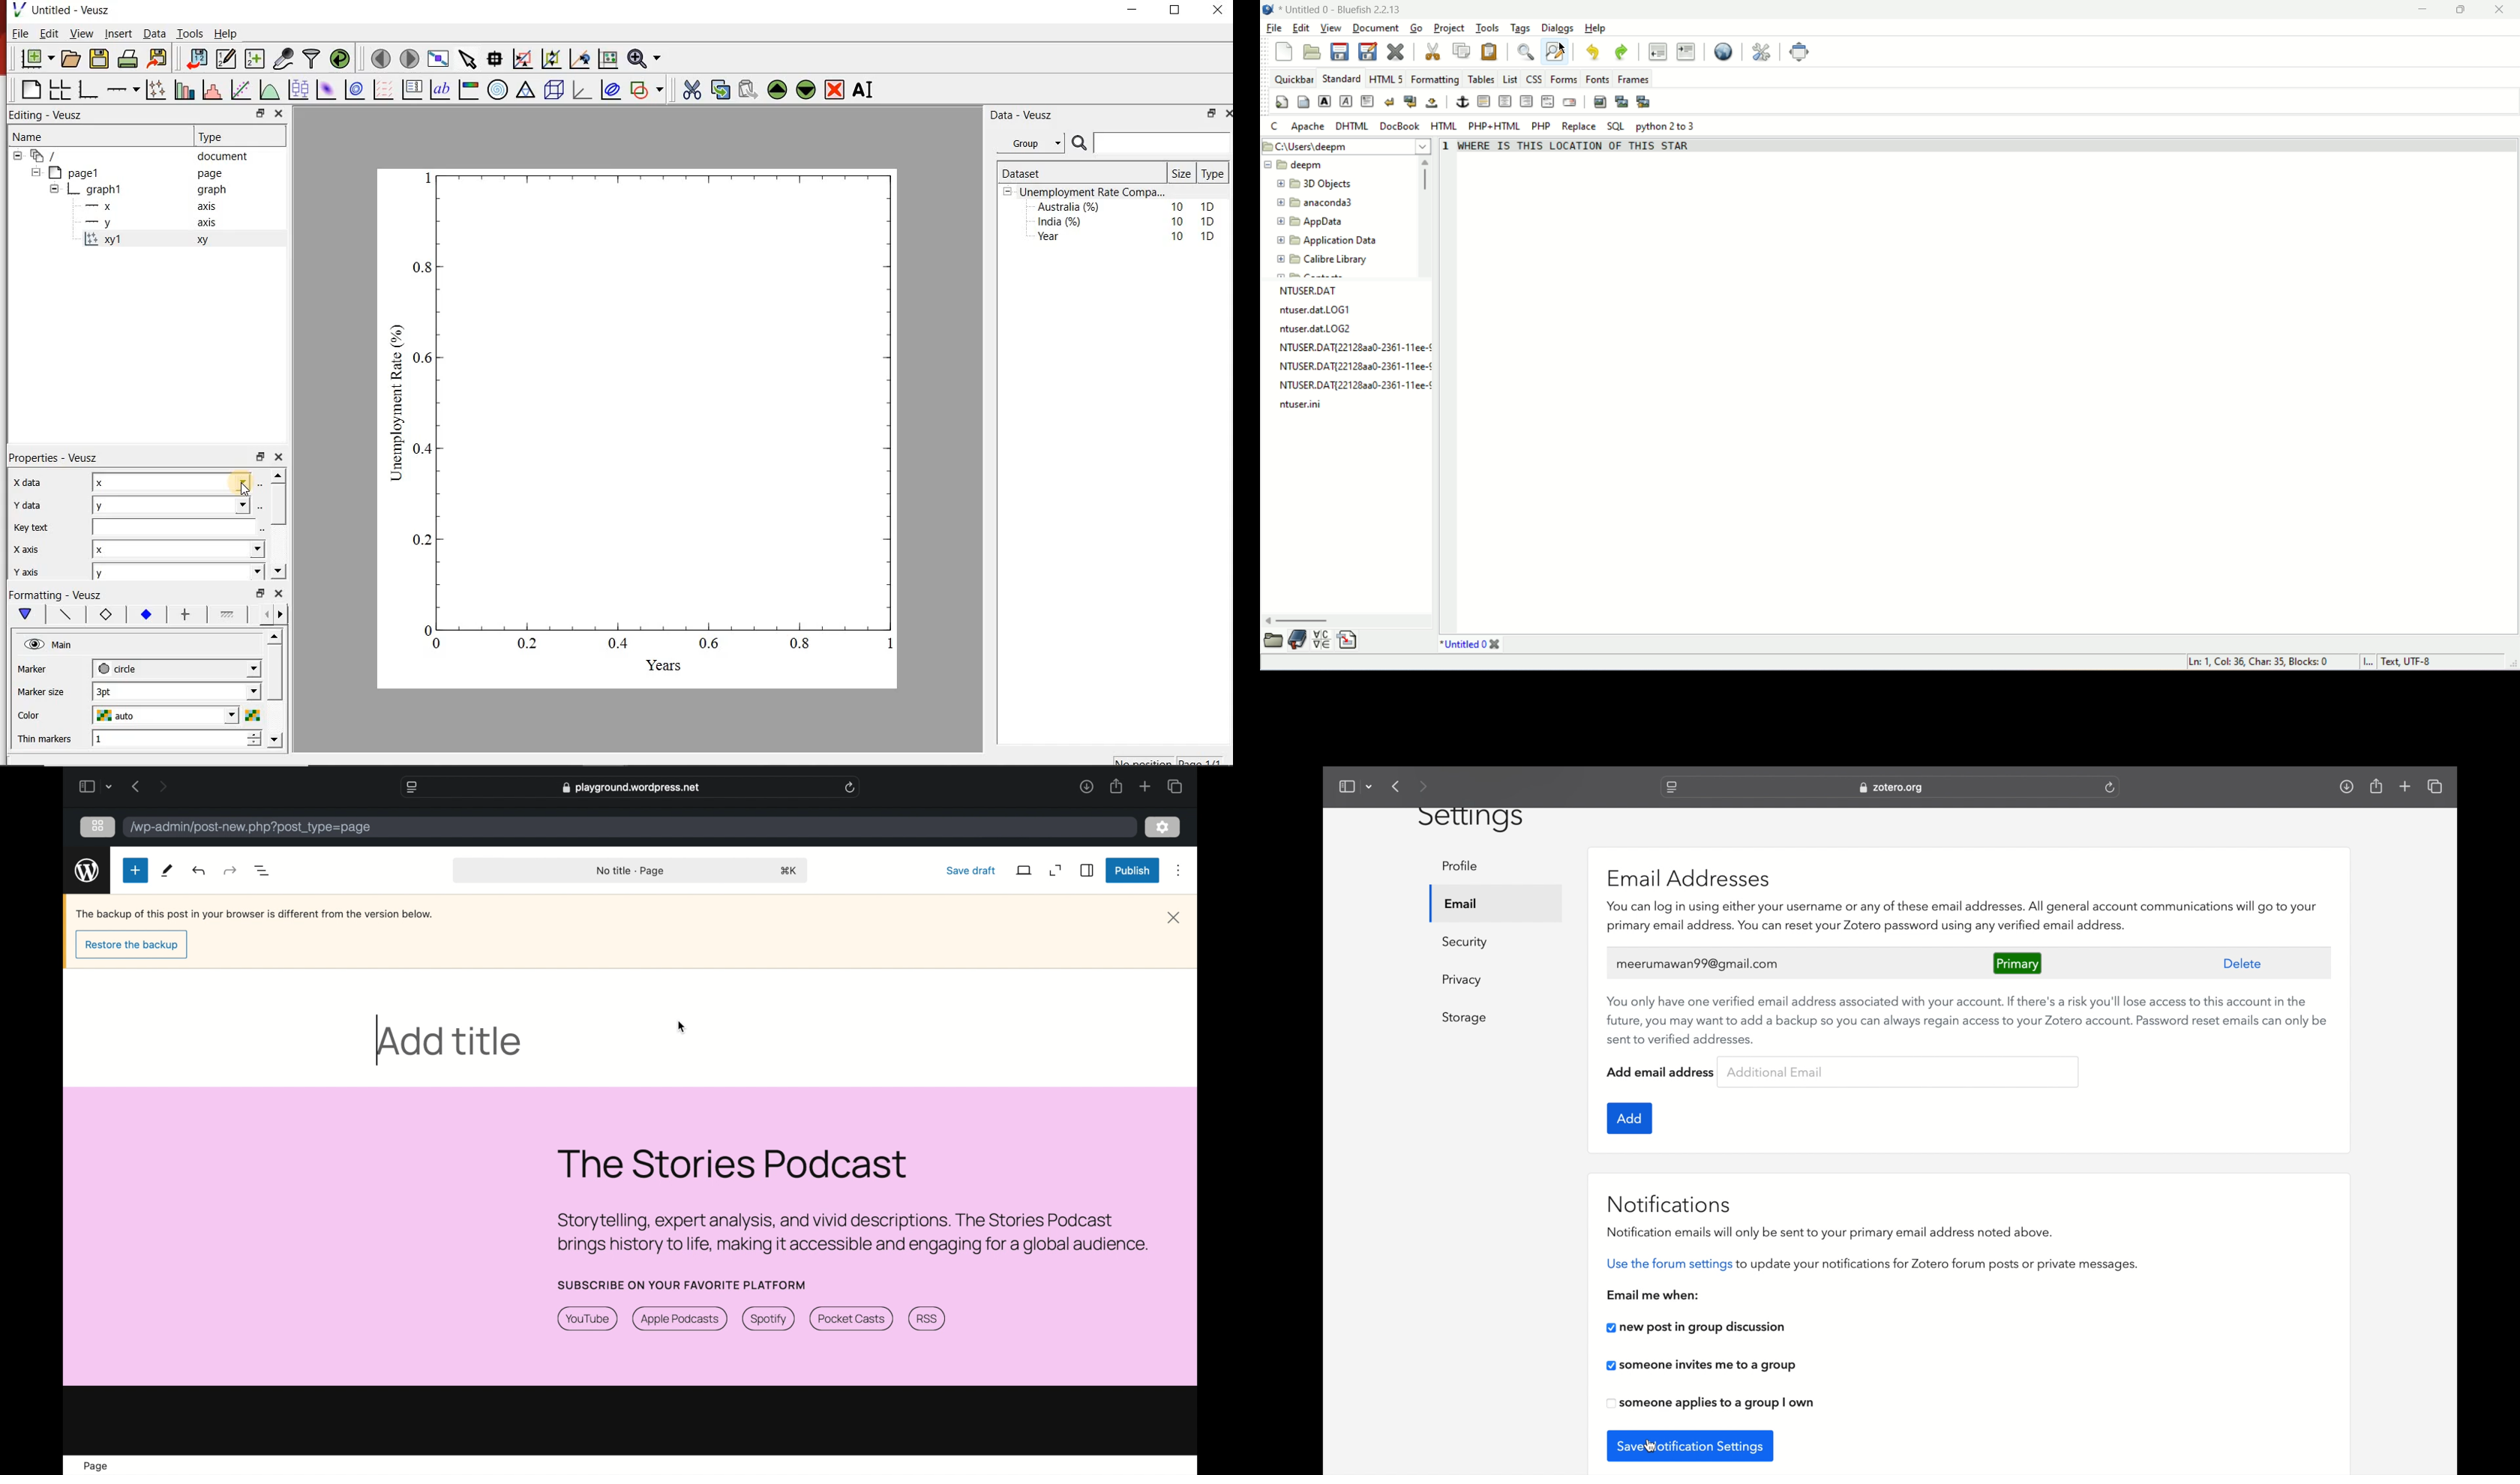 The width and height of the screenshot is (2520, 1484). I want to click on PHP, so click(1541, 125).